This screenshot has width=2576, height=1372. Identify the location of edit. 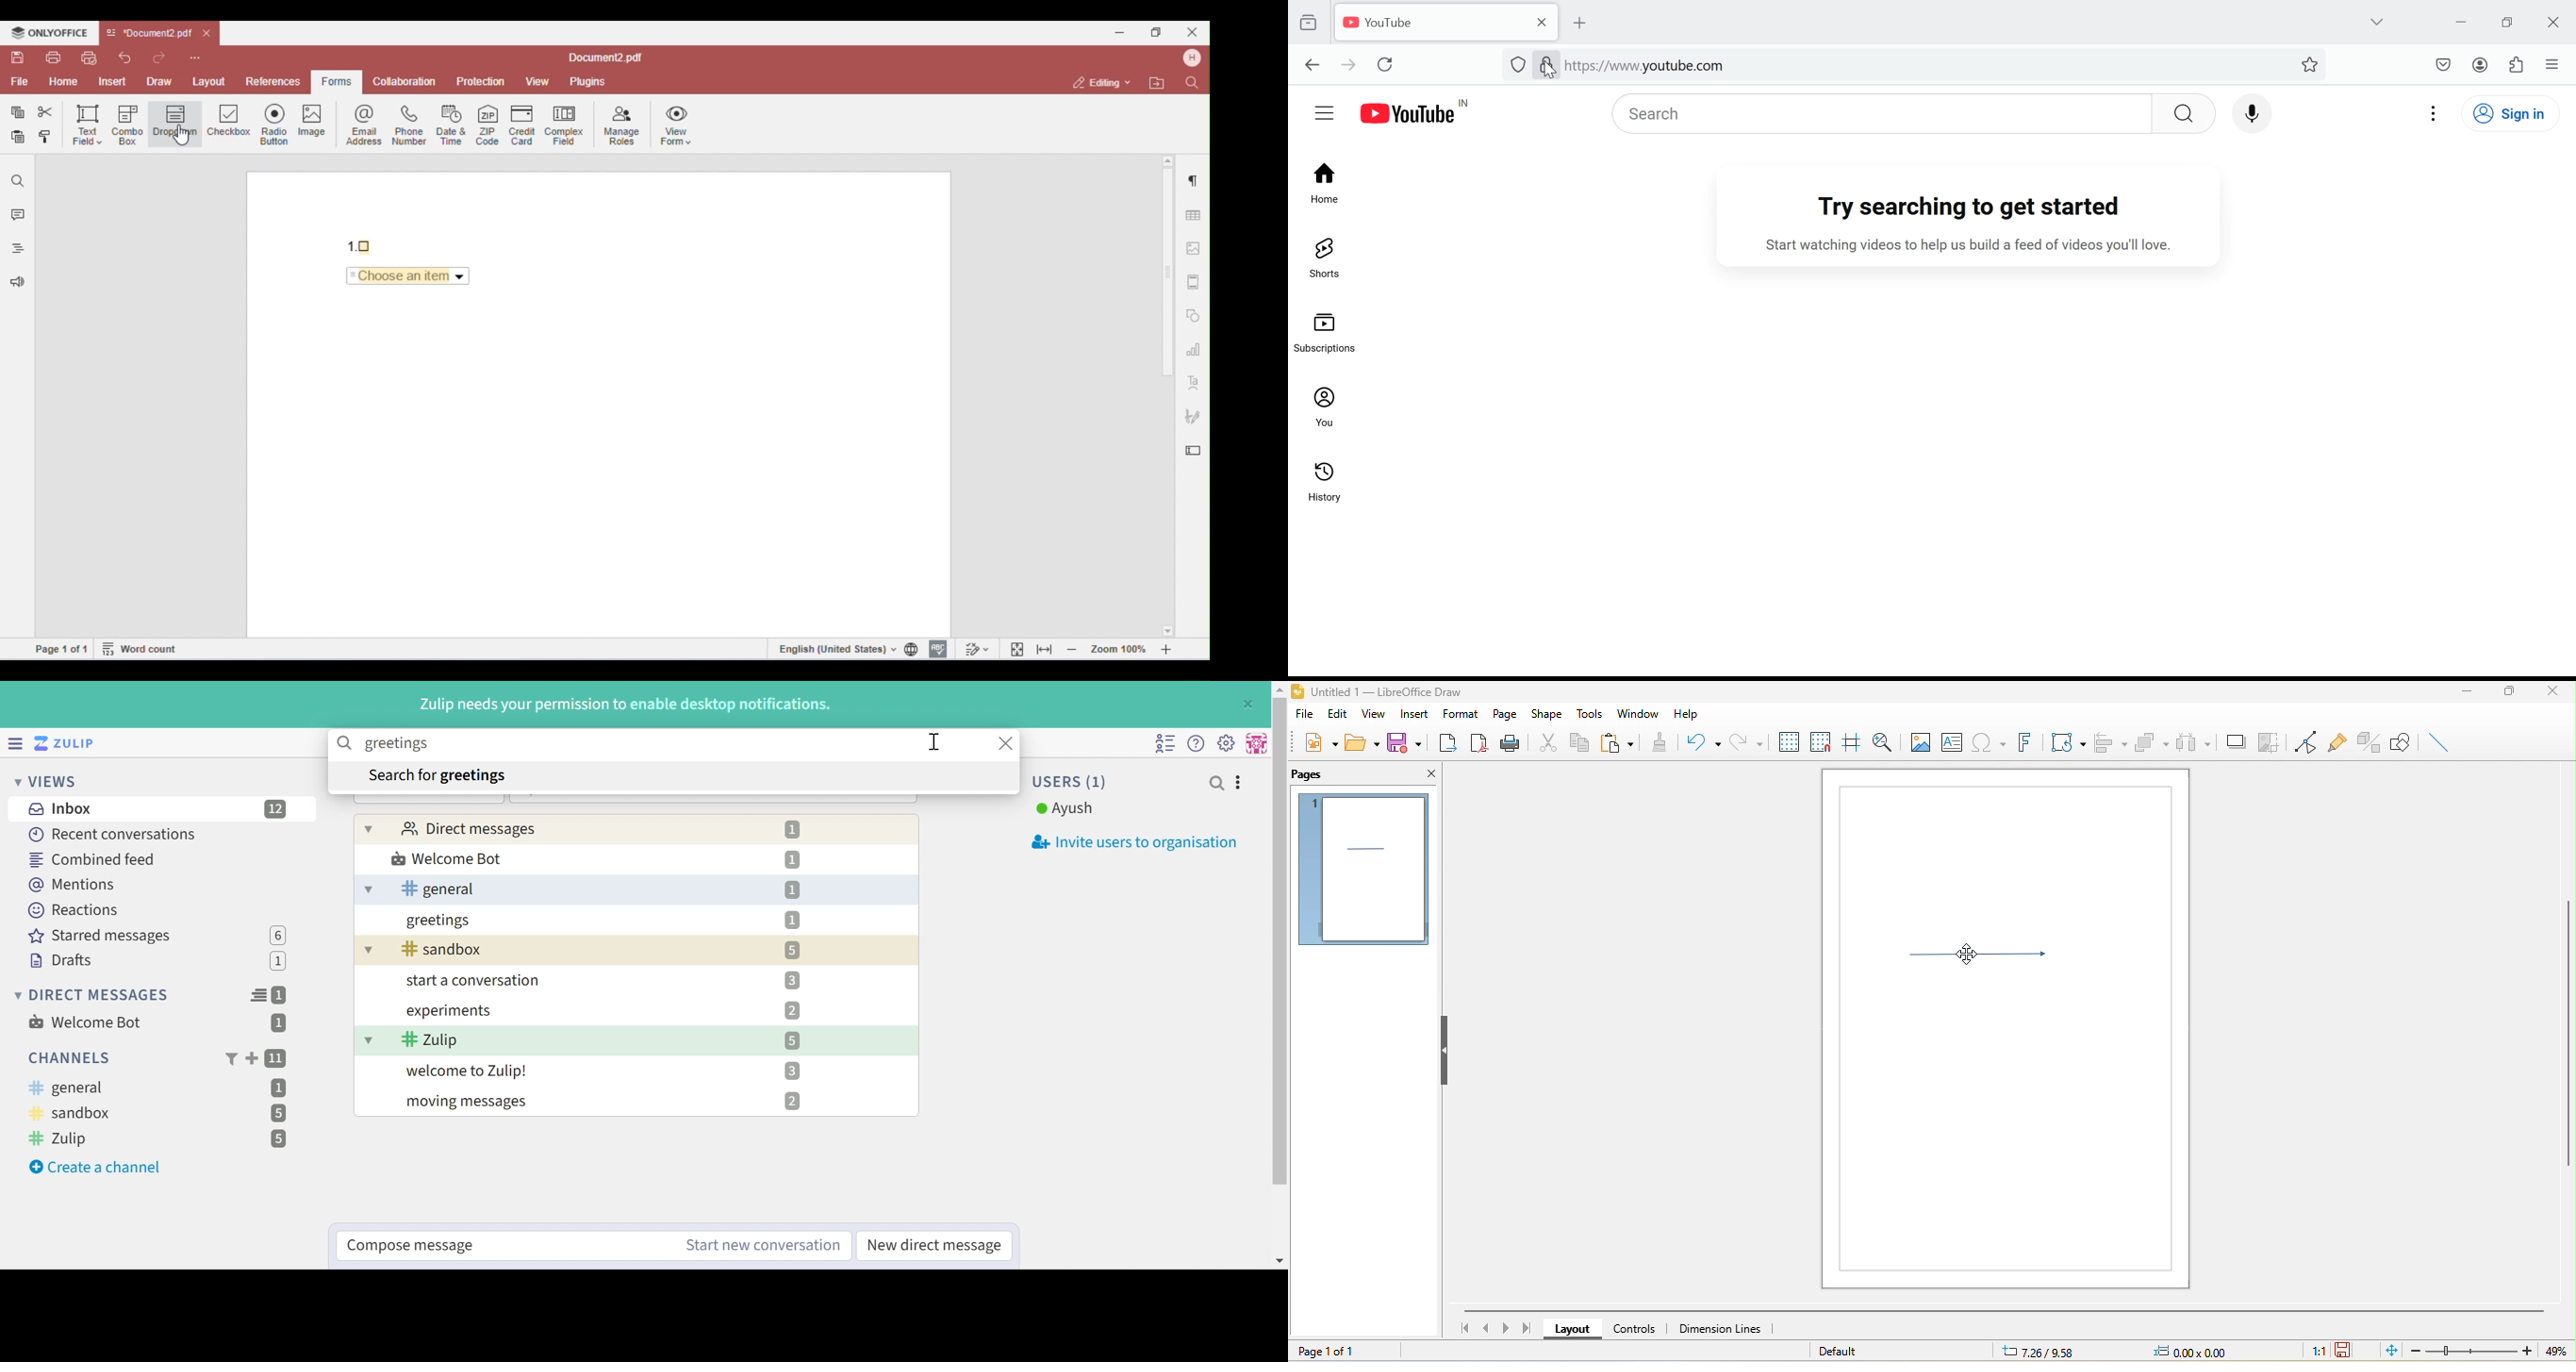
(1338, 714).